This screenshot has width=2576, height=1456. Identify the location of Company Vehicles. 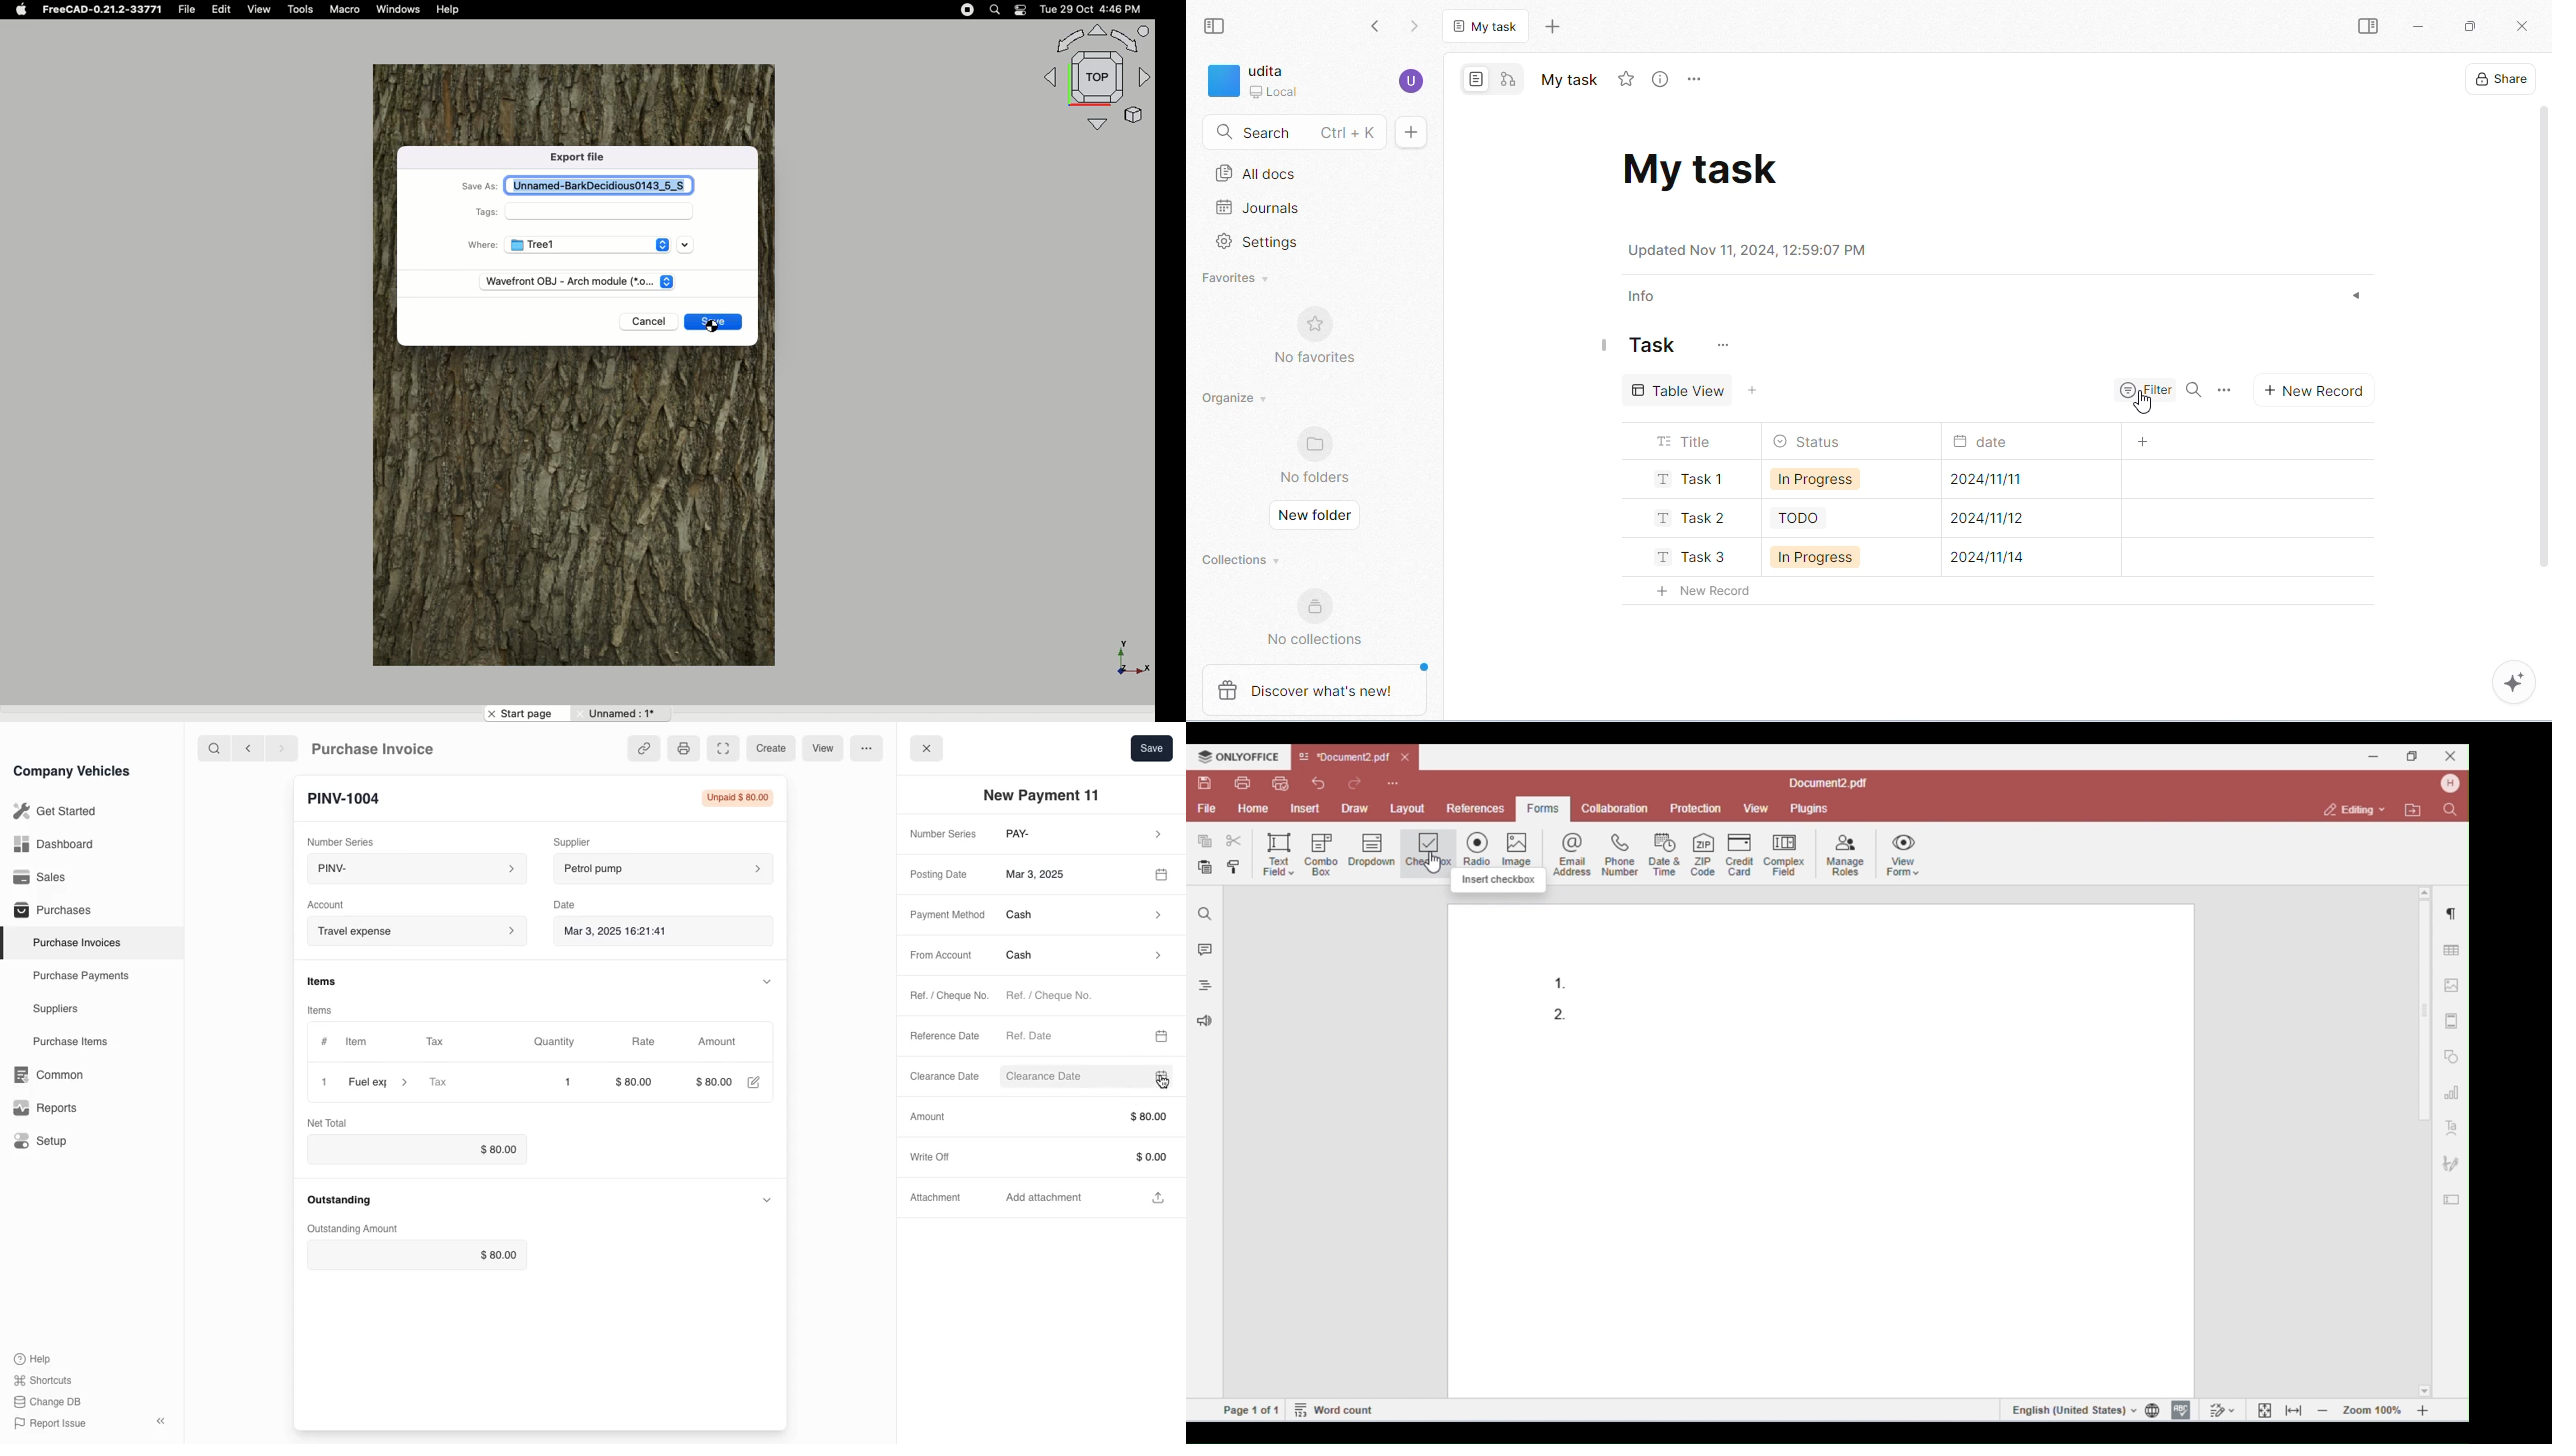
(72, 771).